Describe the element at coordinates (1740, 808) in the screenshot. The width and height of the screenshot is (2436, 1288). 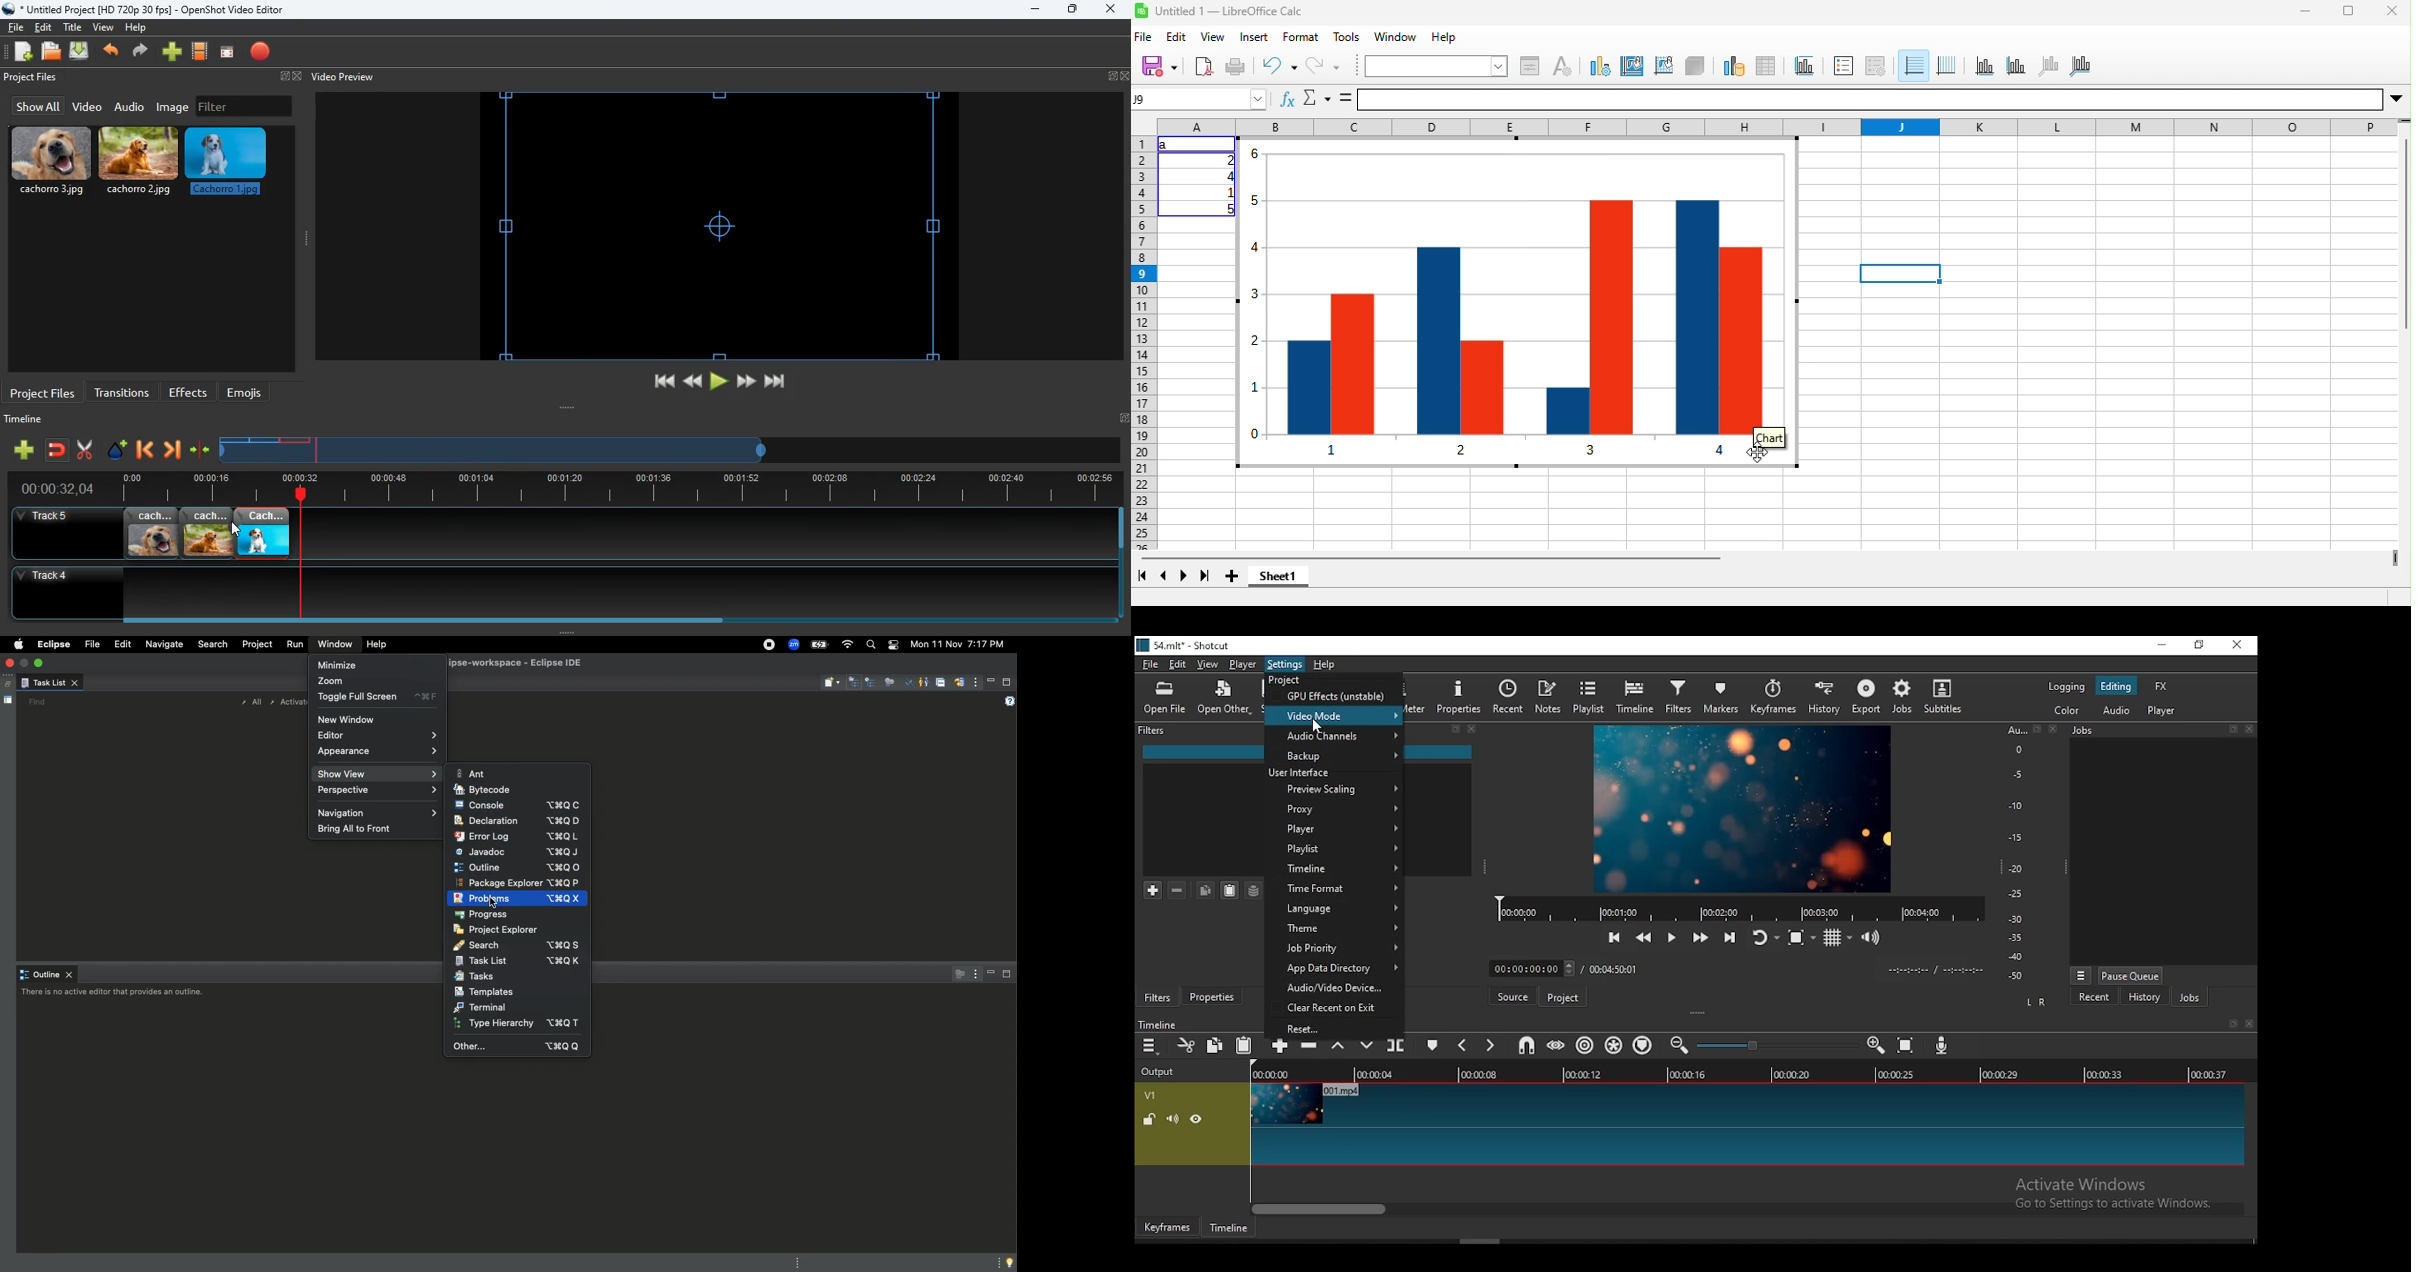
I see `image` at that location.